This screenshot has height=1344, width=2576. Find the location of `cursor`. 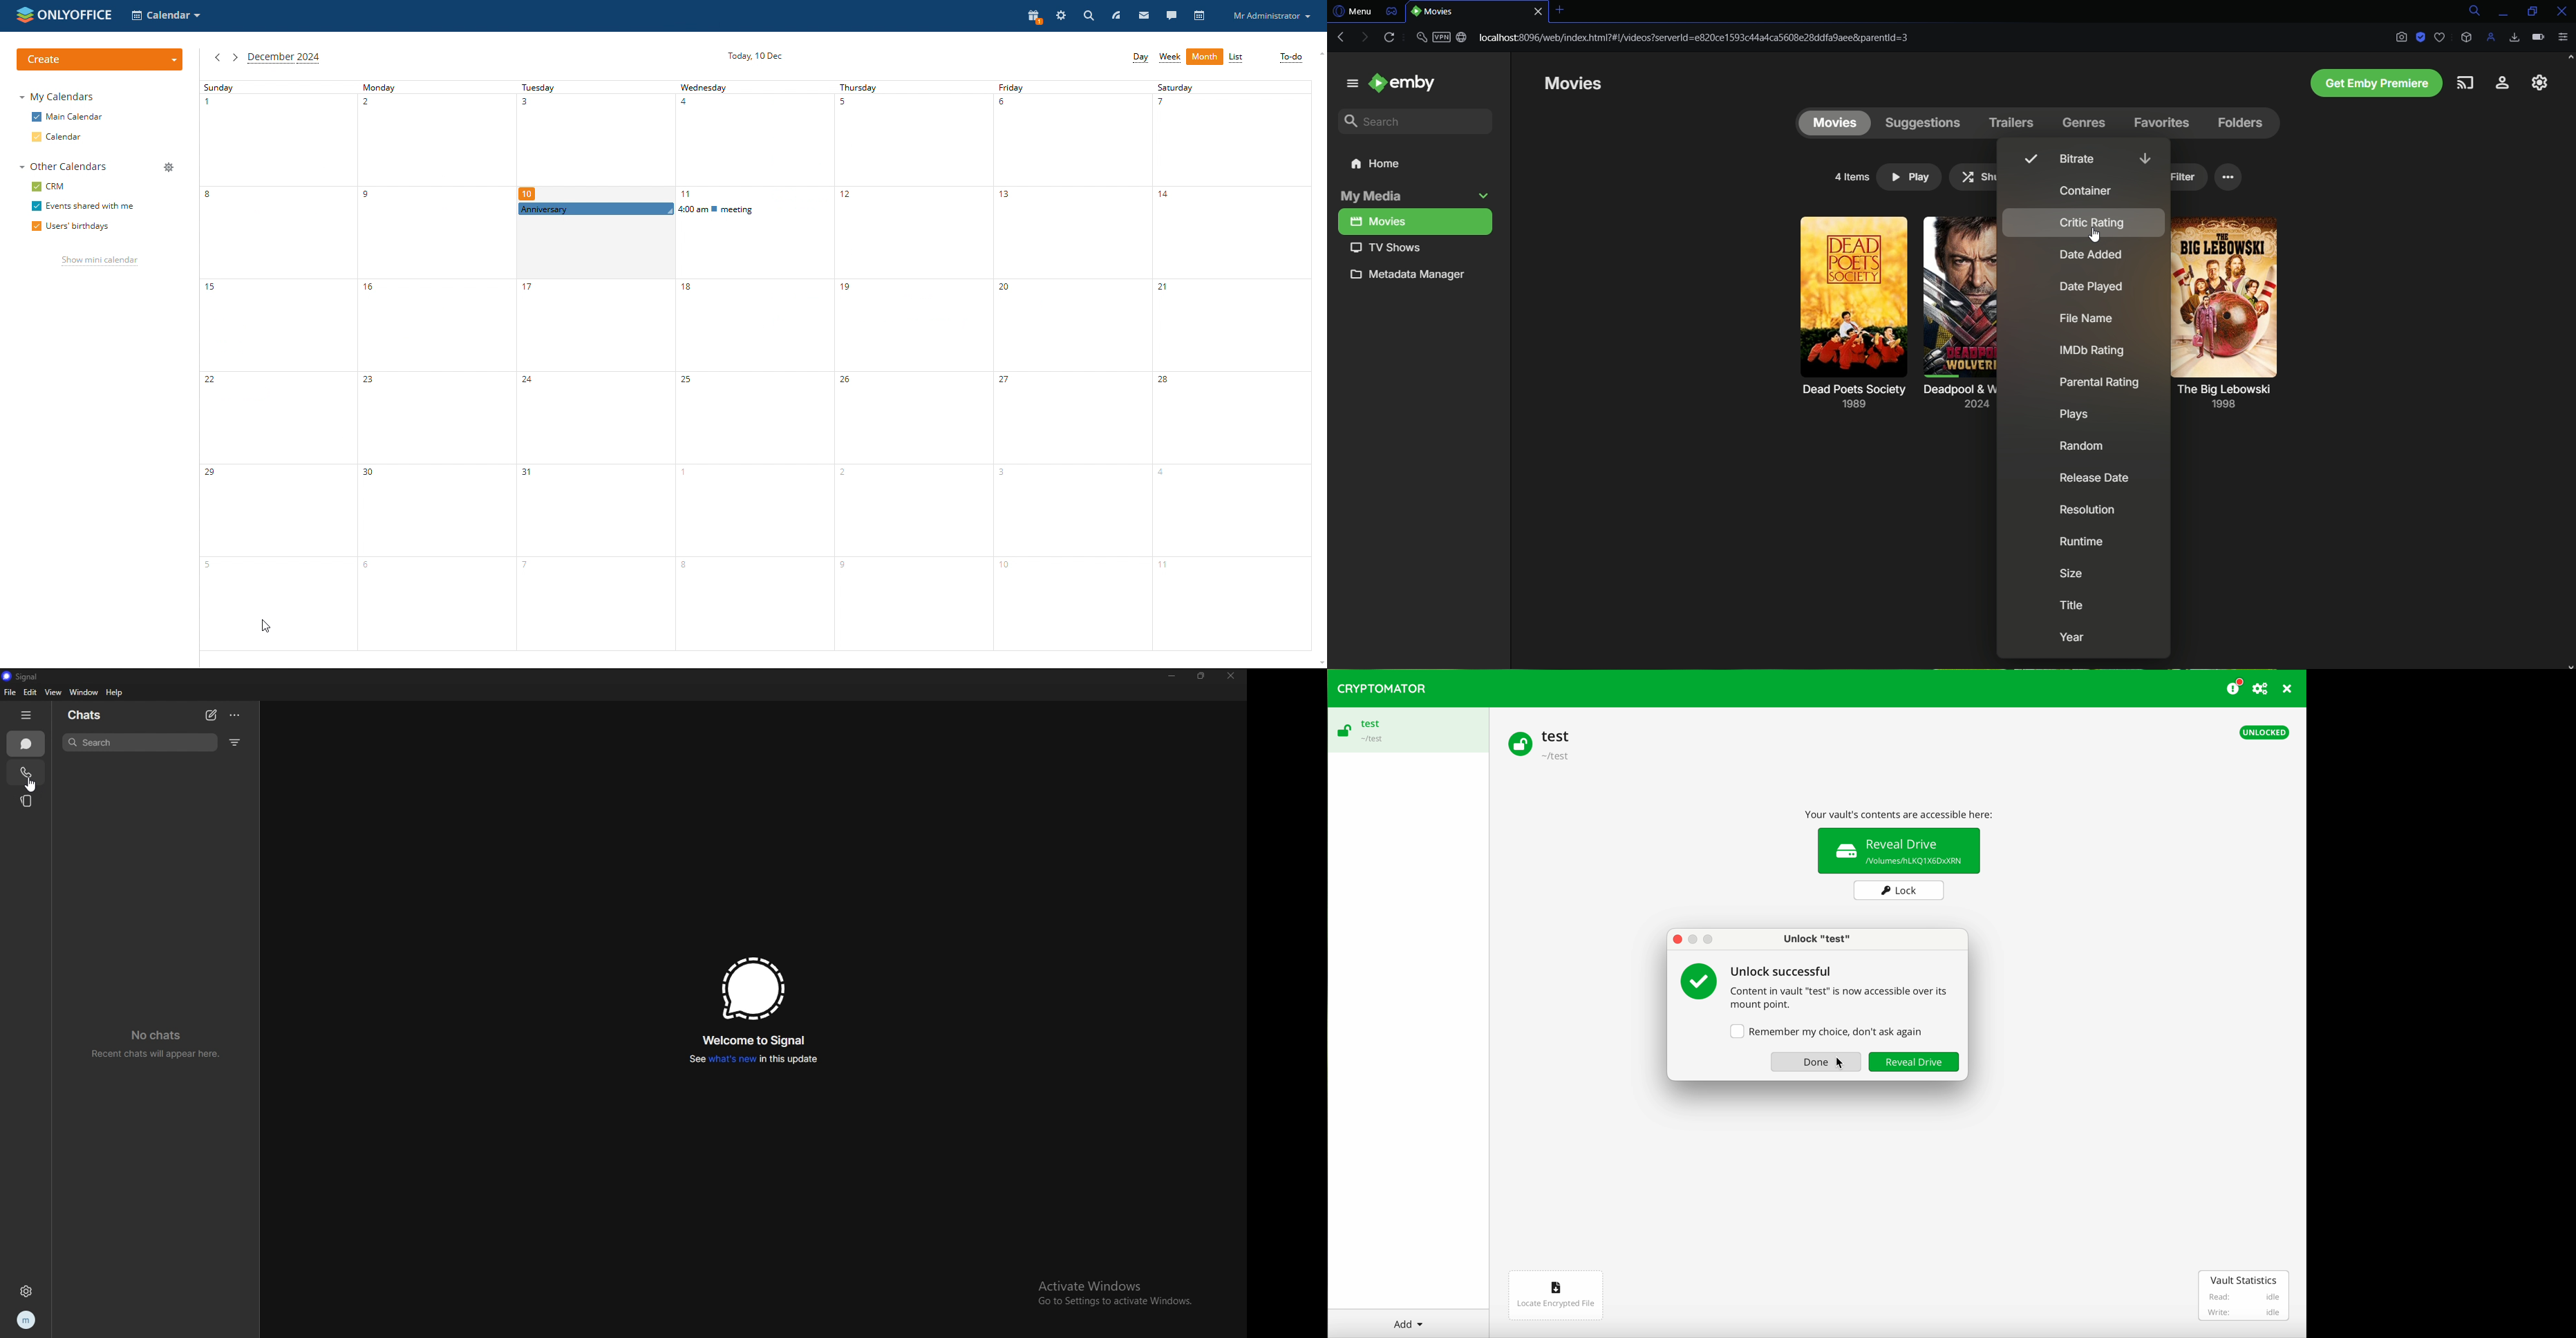

cursor is located at coordinates (267, 627).